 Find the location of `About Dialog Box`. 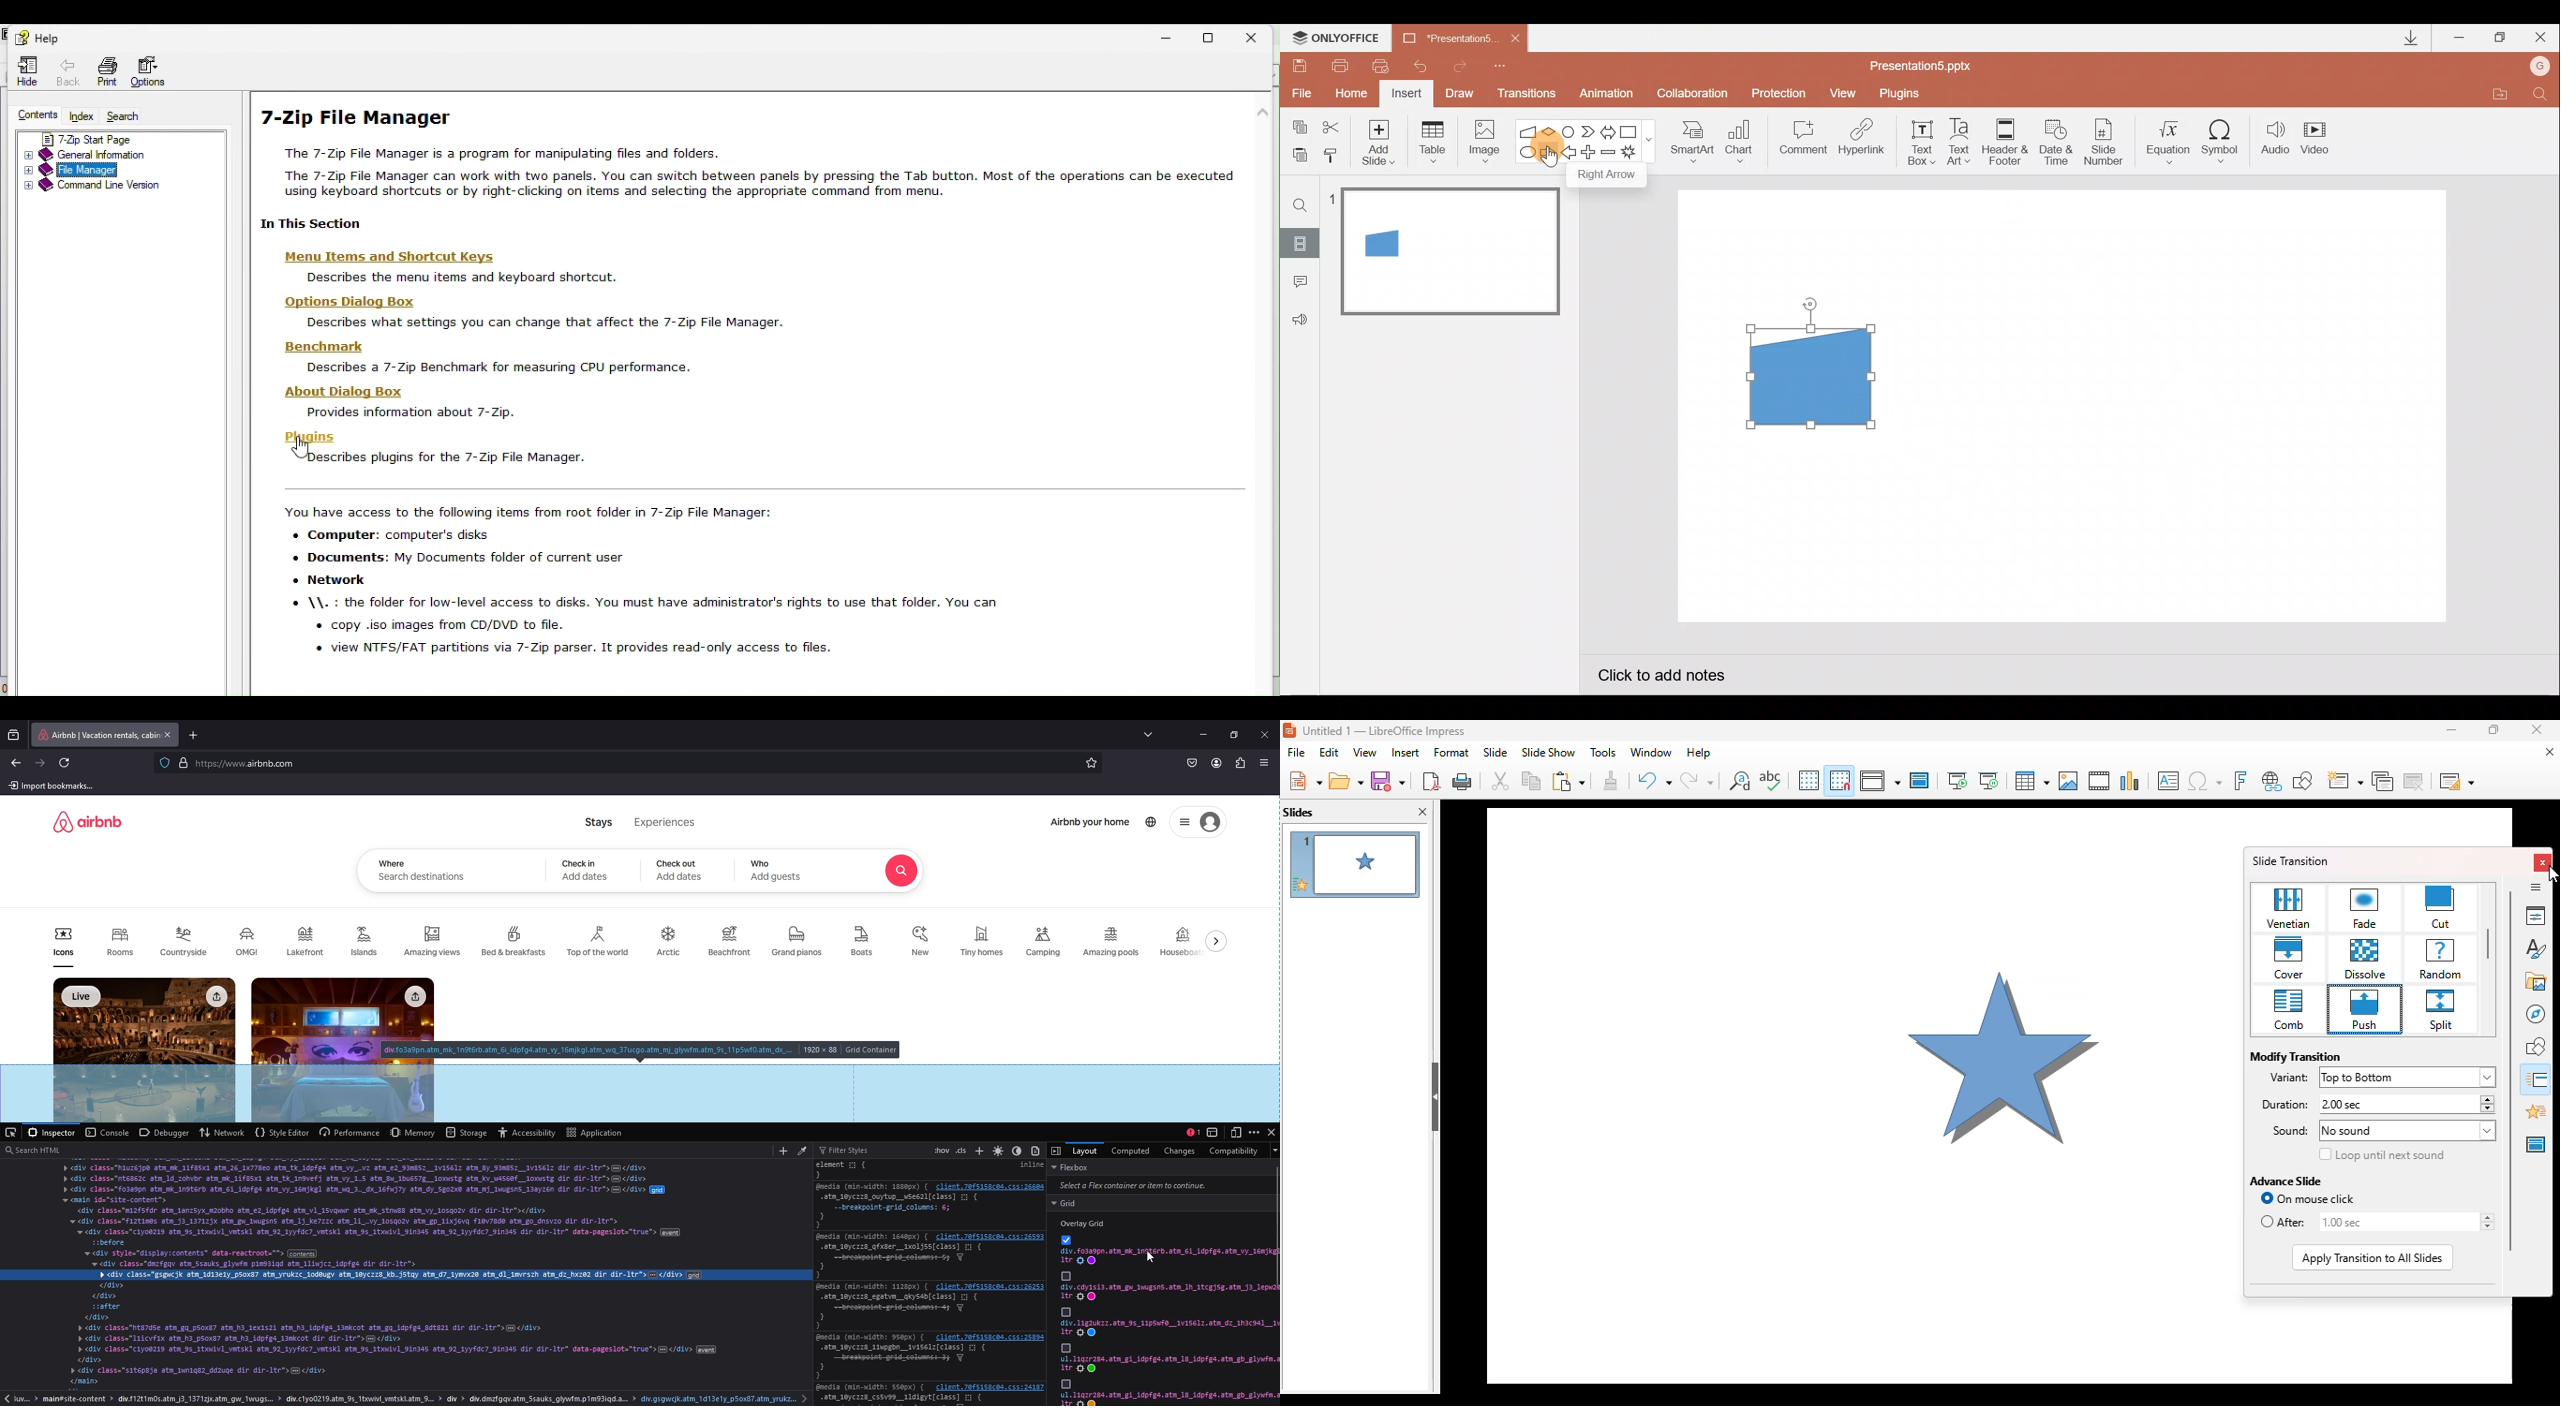

About Dialog Box is located at coordinates (347, 393).